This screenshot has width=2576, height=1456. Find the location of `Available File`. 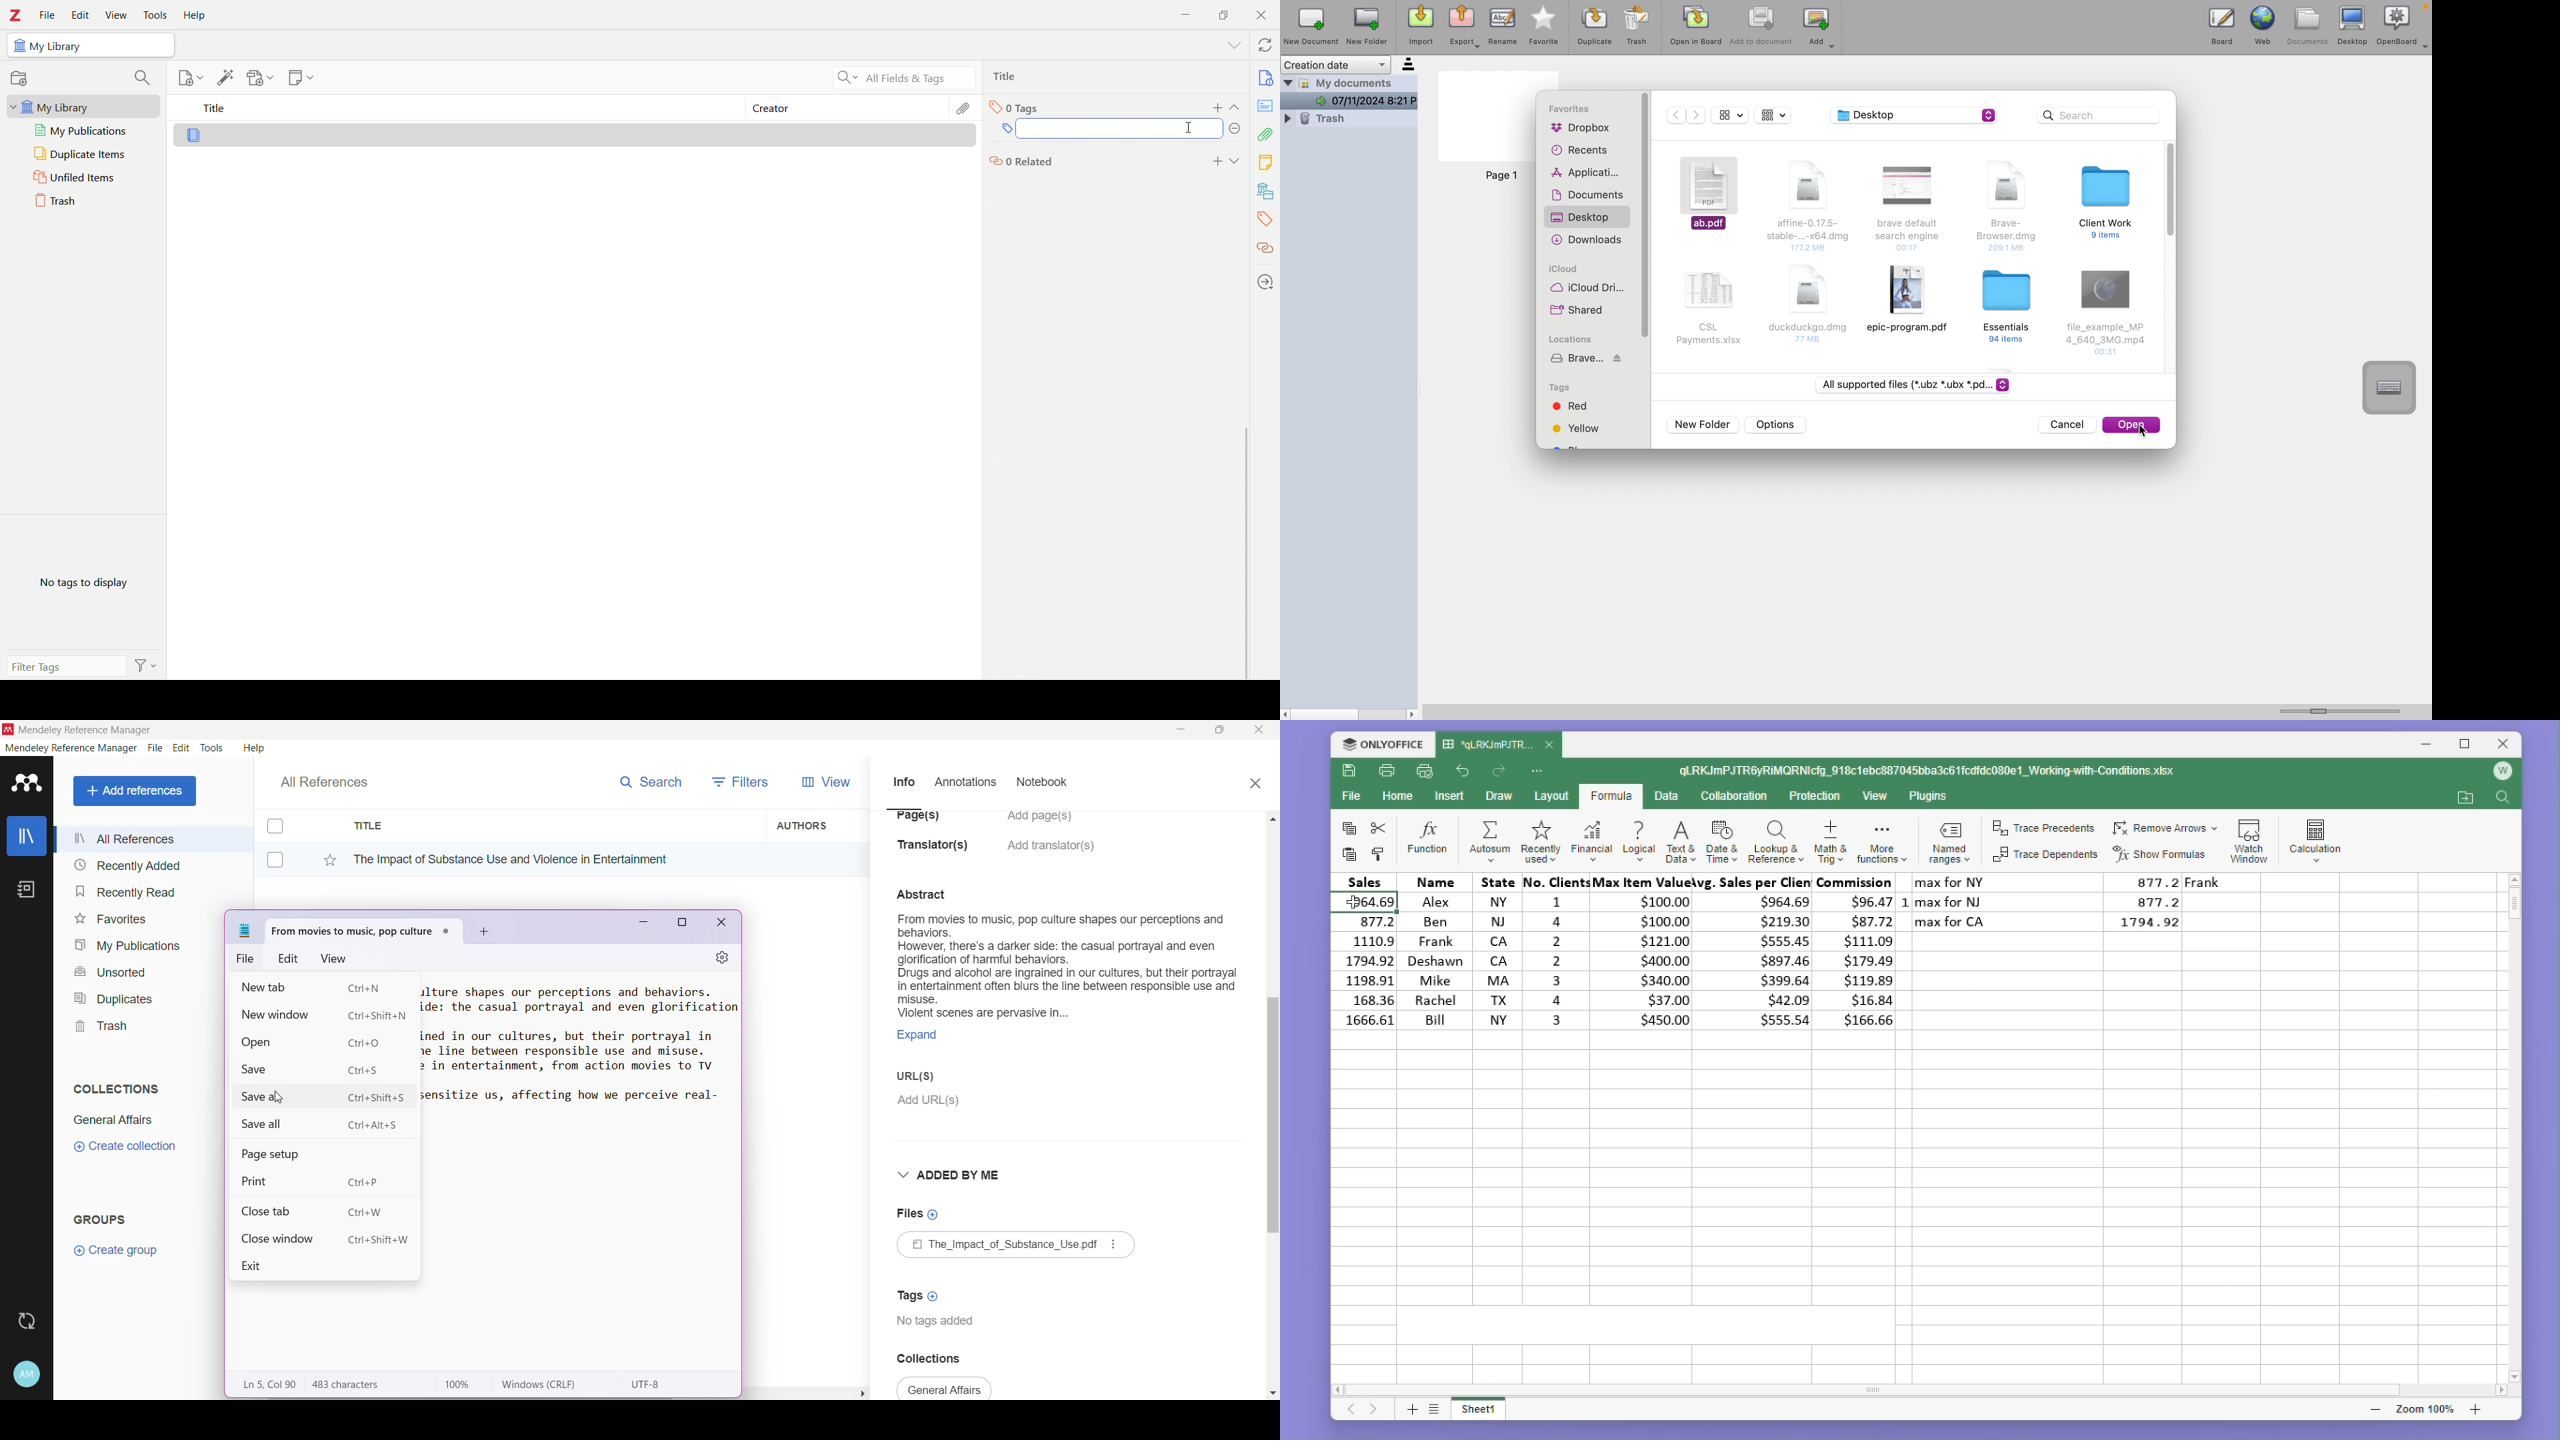

Available File is located at coordinates (1017, 1247).